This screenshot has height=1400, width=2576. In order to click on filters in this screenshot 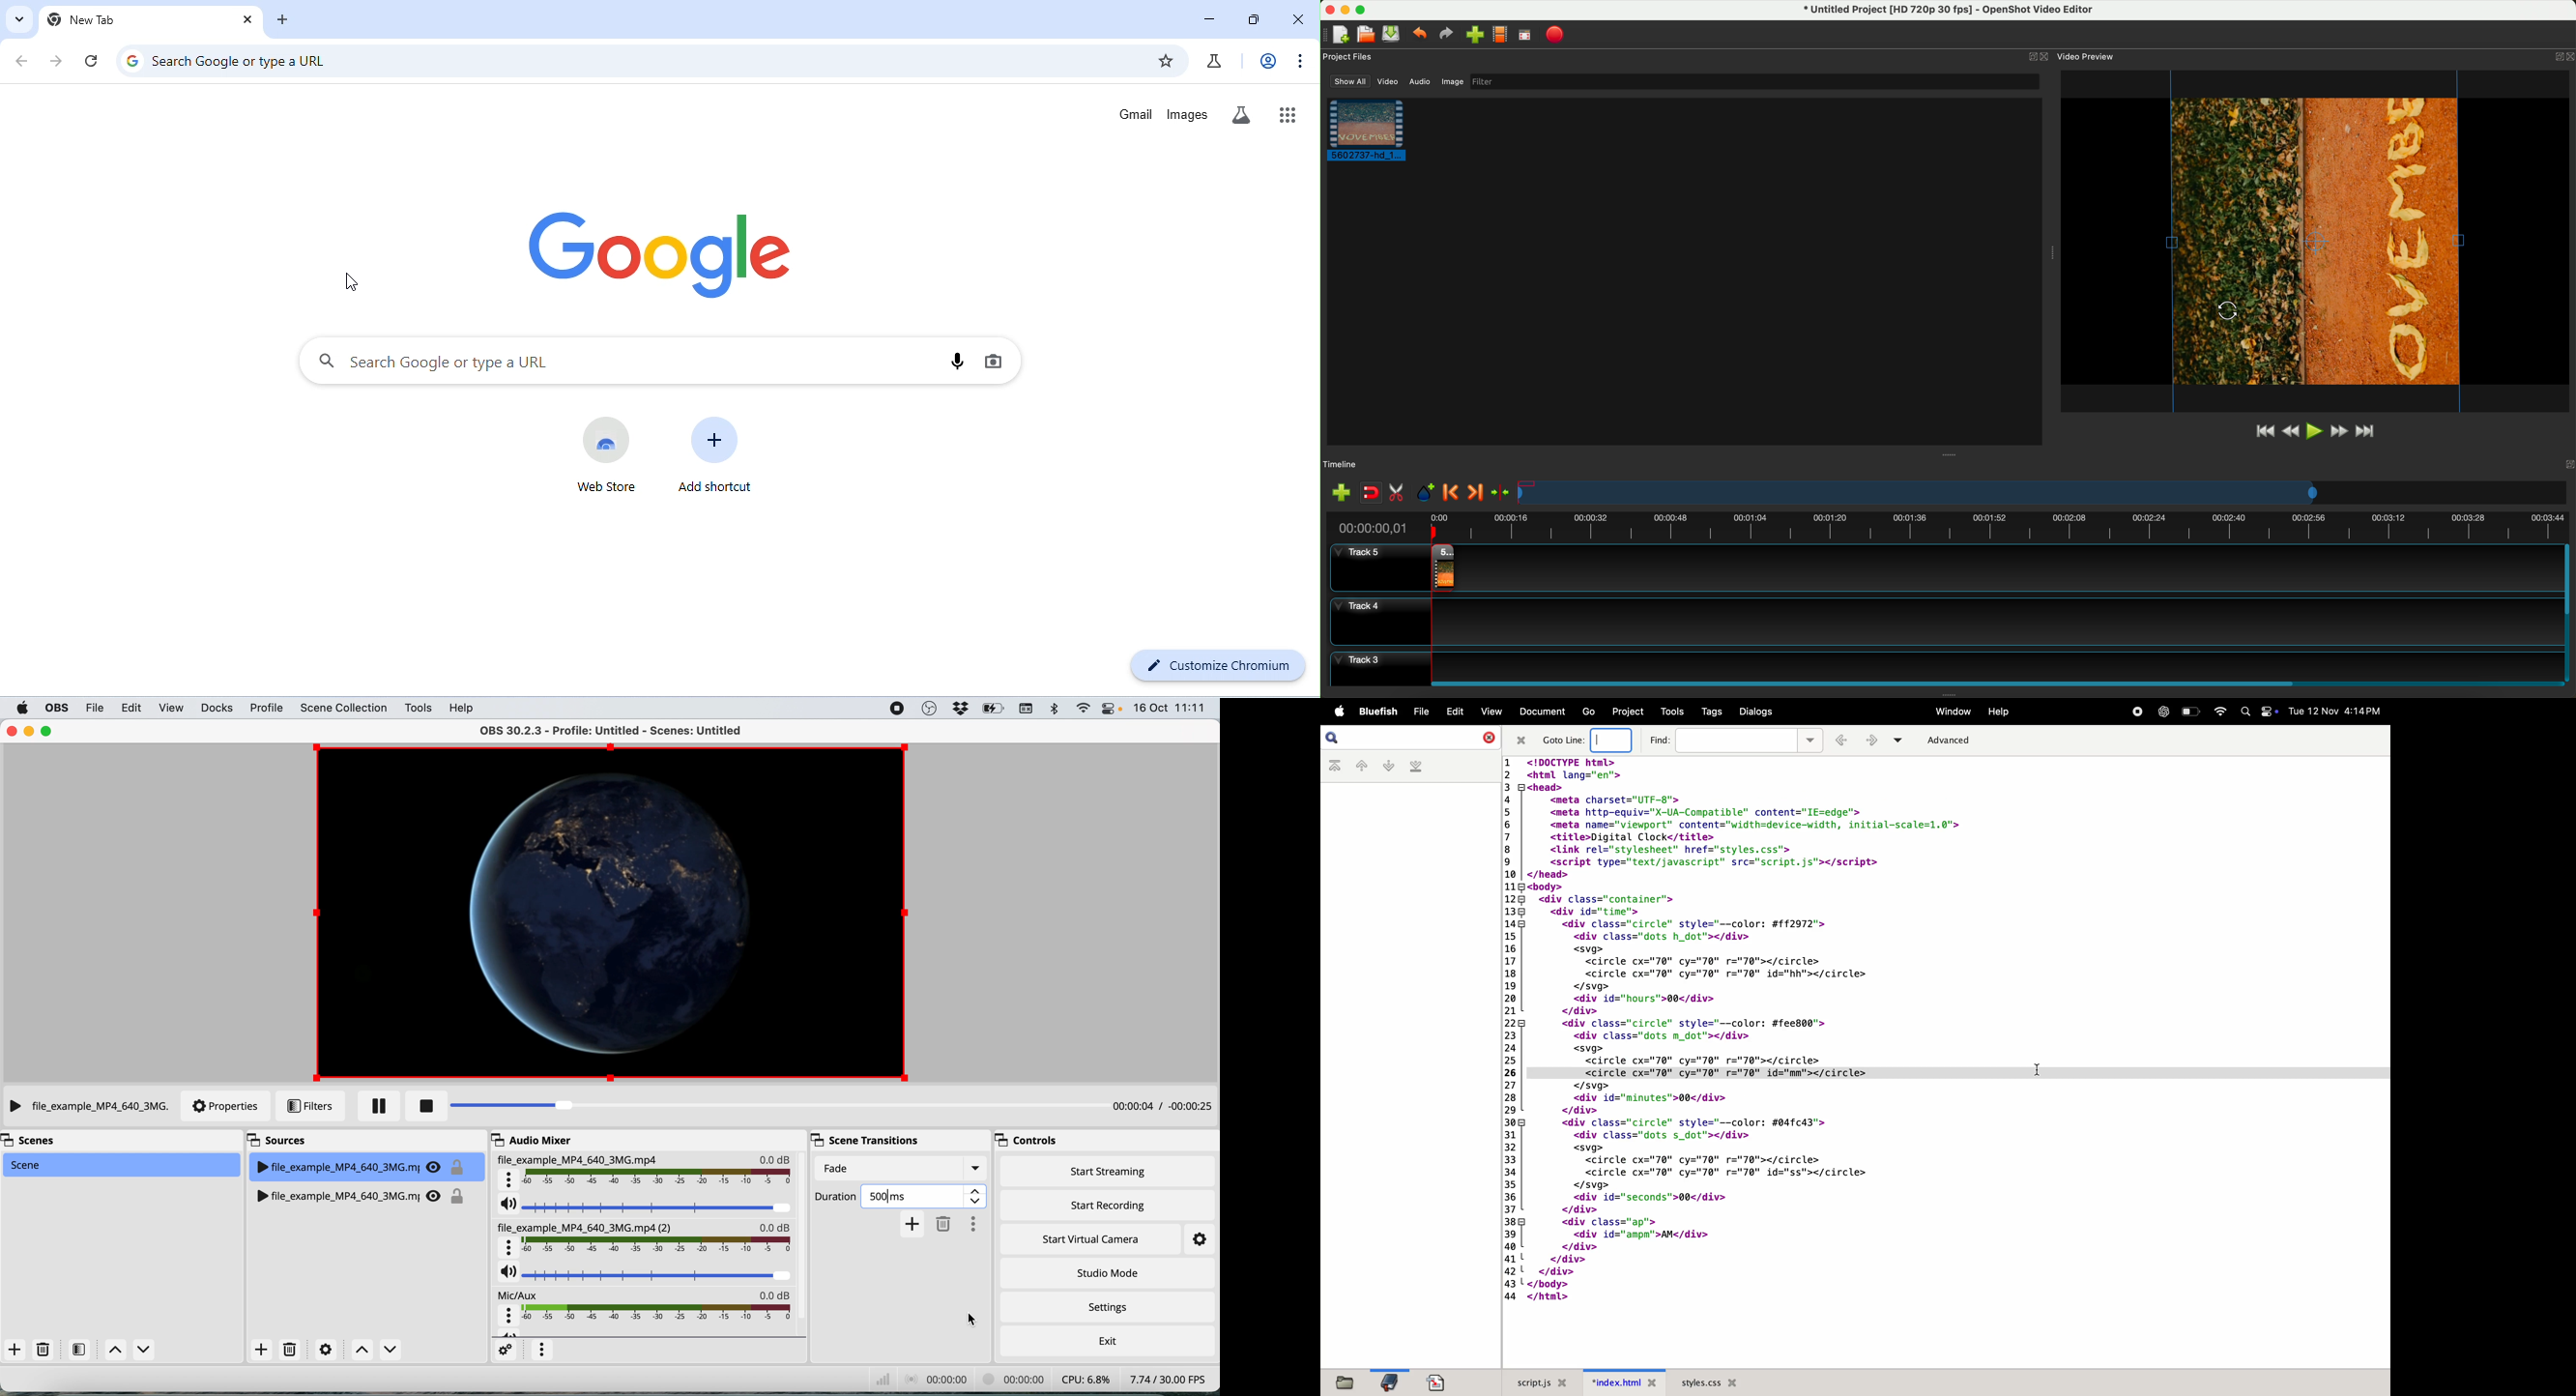, I will do `click(76, 1350)`.